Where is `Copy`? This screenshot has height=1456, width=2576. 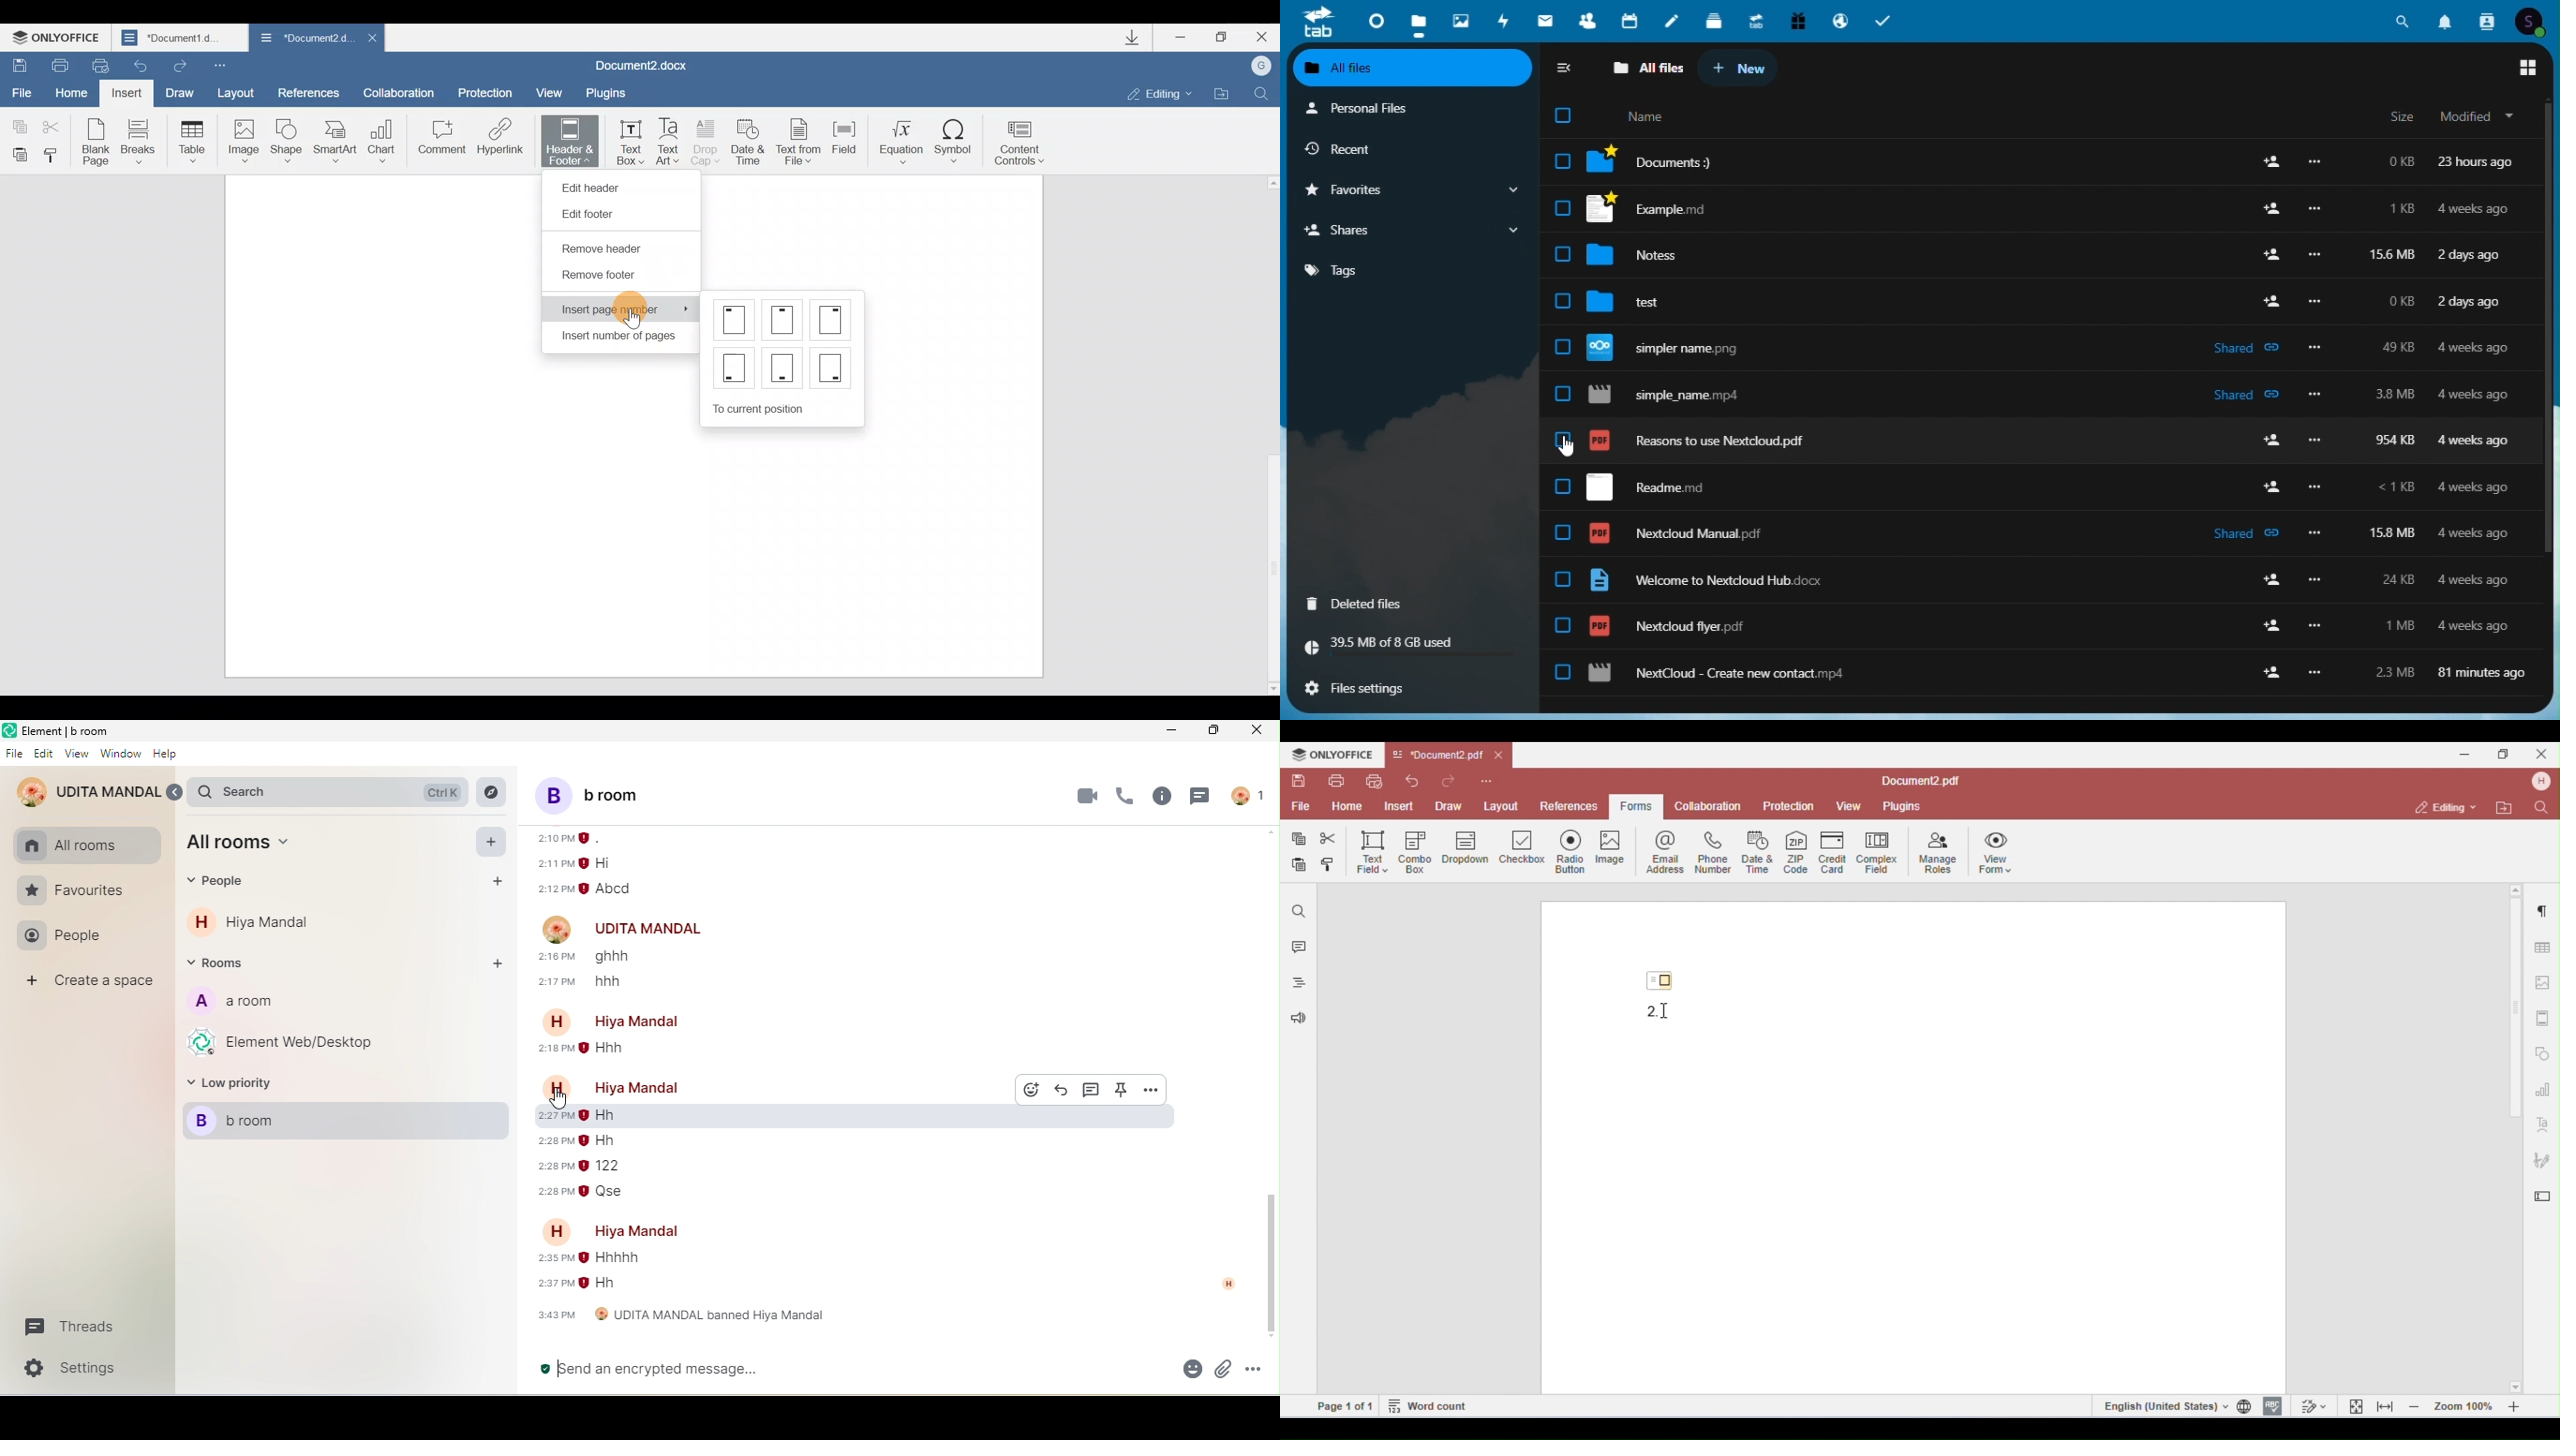
Copy is located at coordinates (17, 123).